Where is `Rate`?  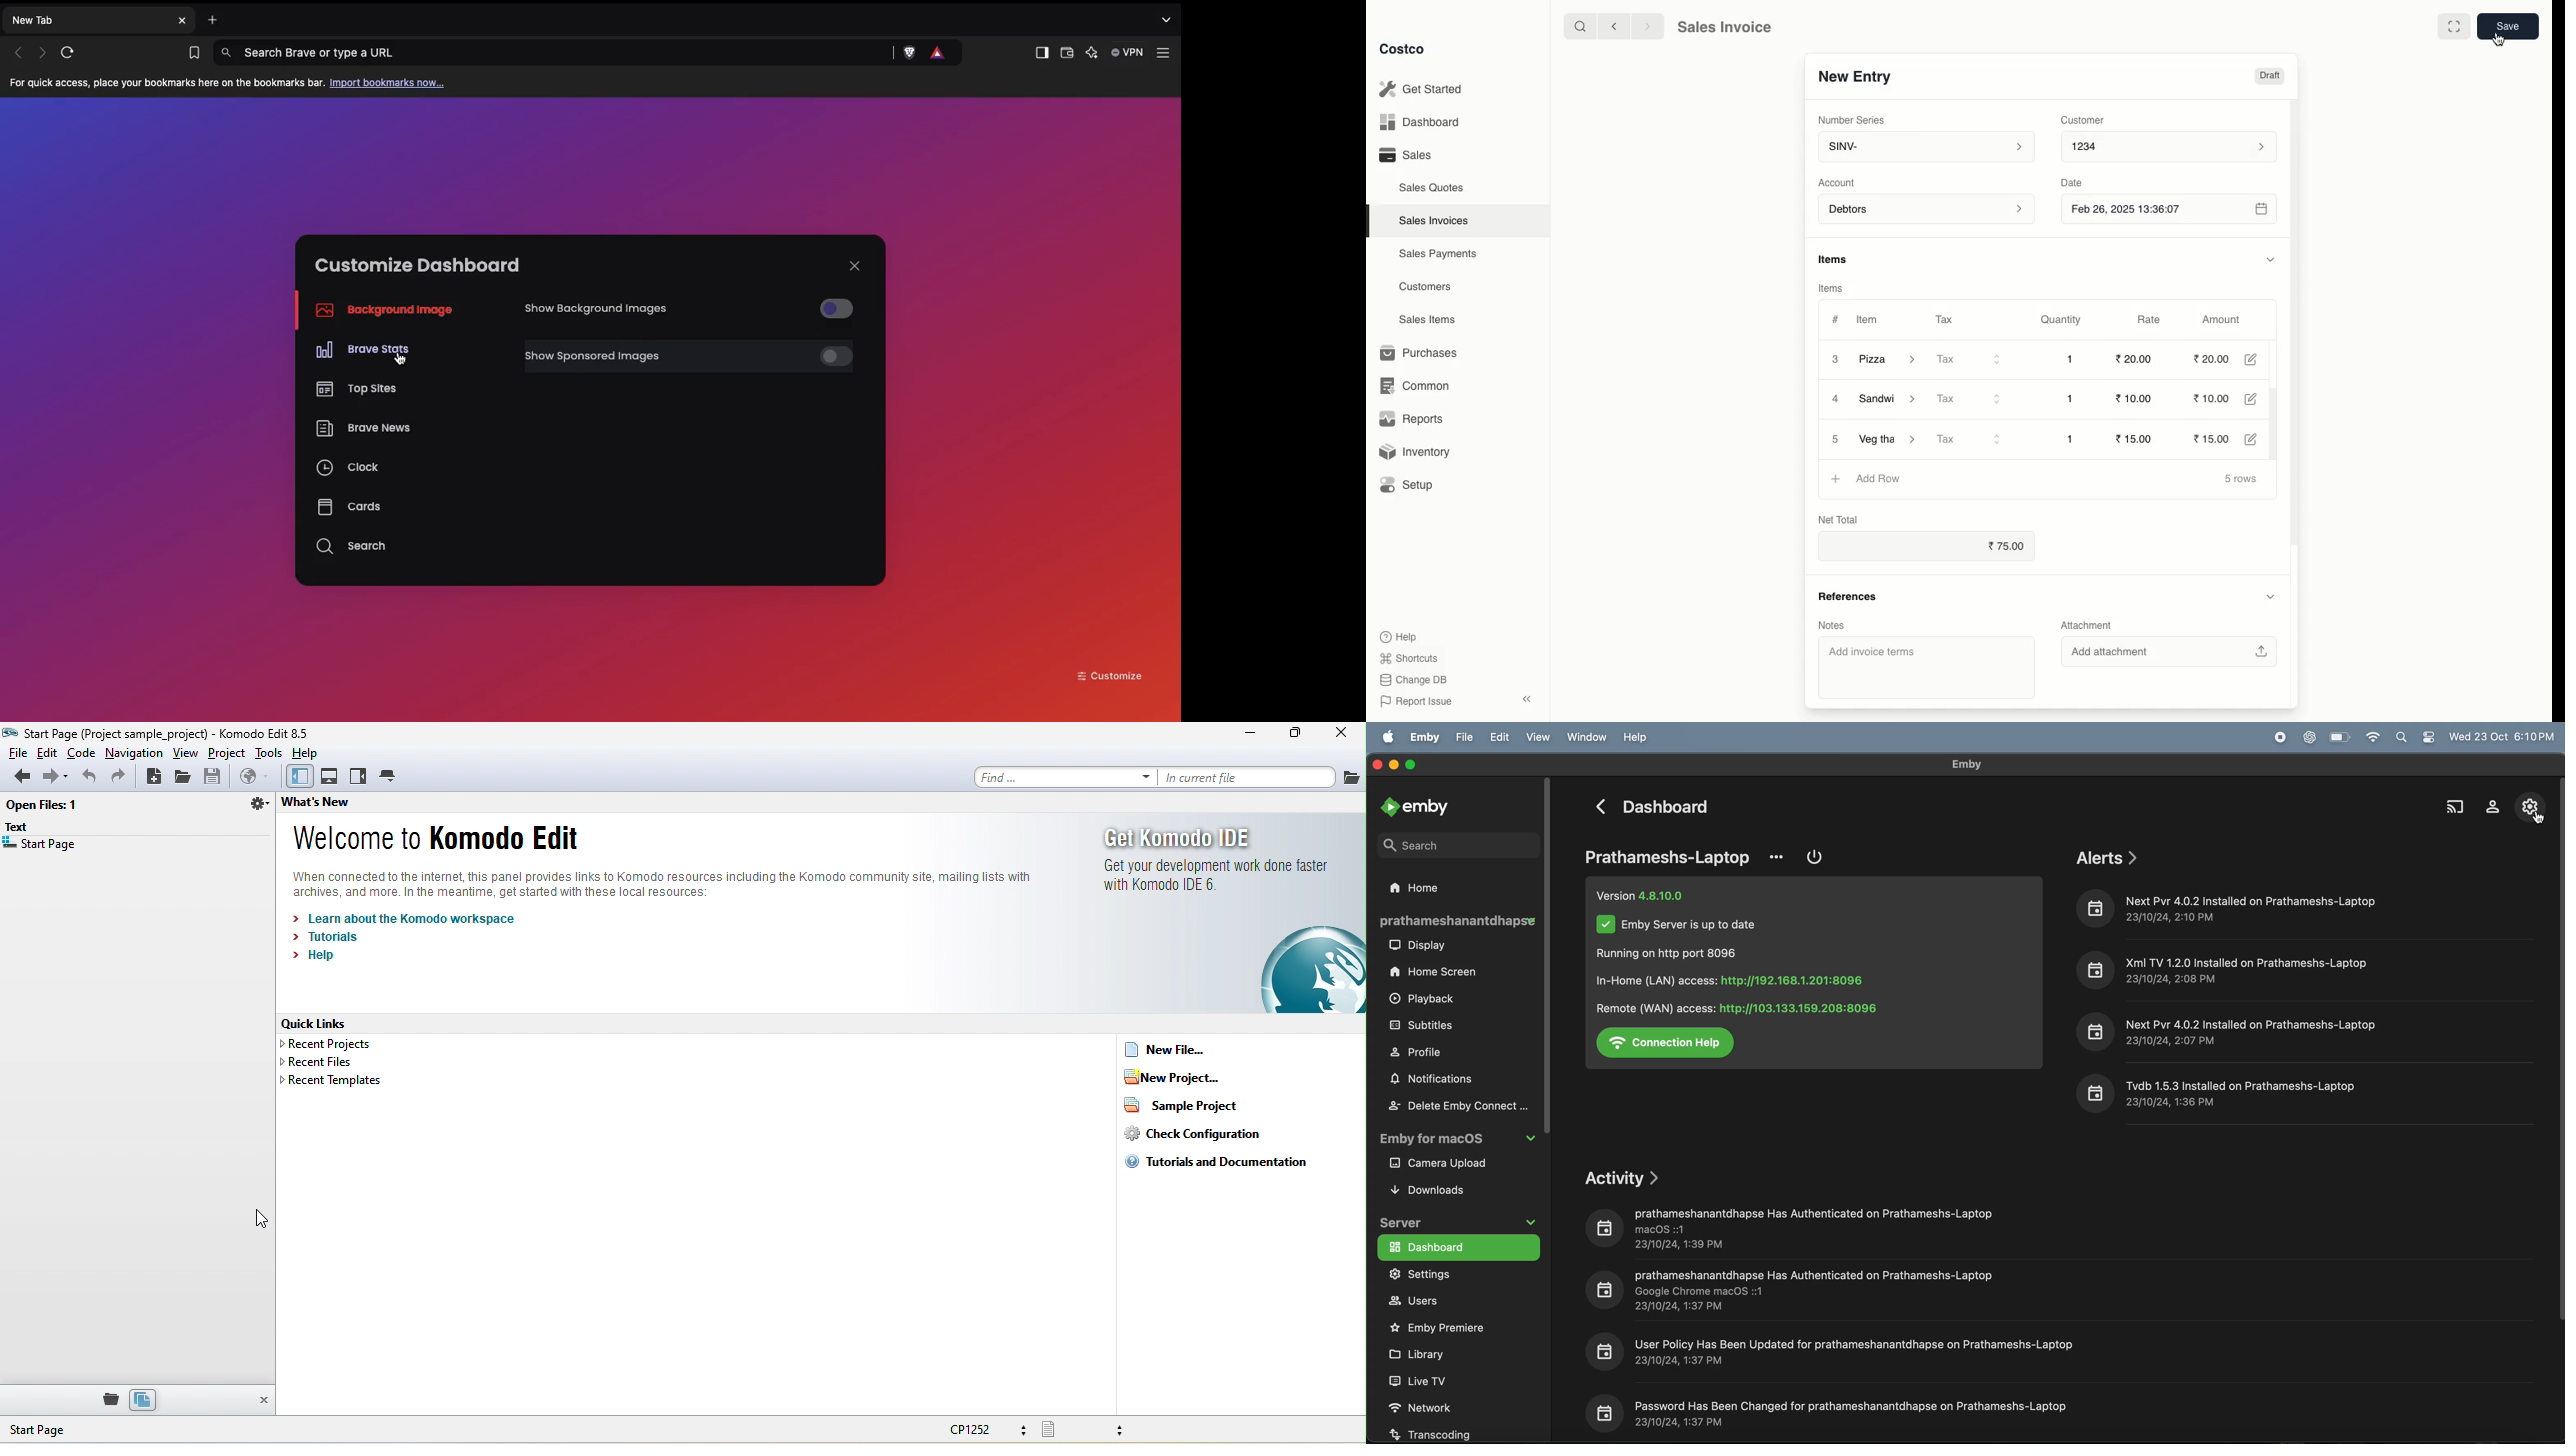
Rate is located at coordinates (2151, 320).